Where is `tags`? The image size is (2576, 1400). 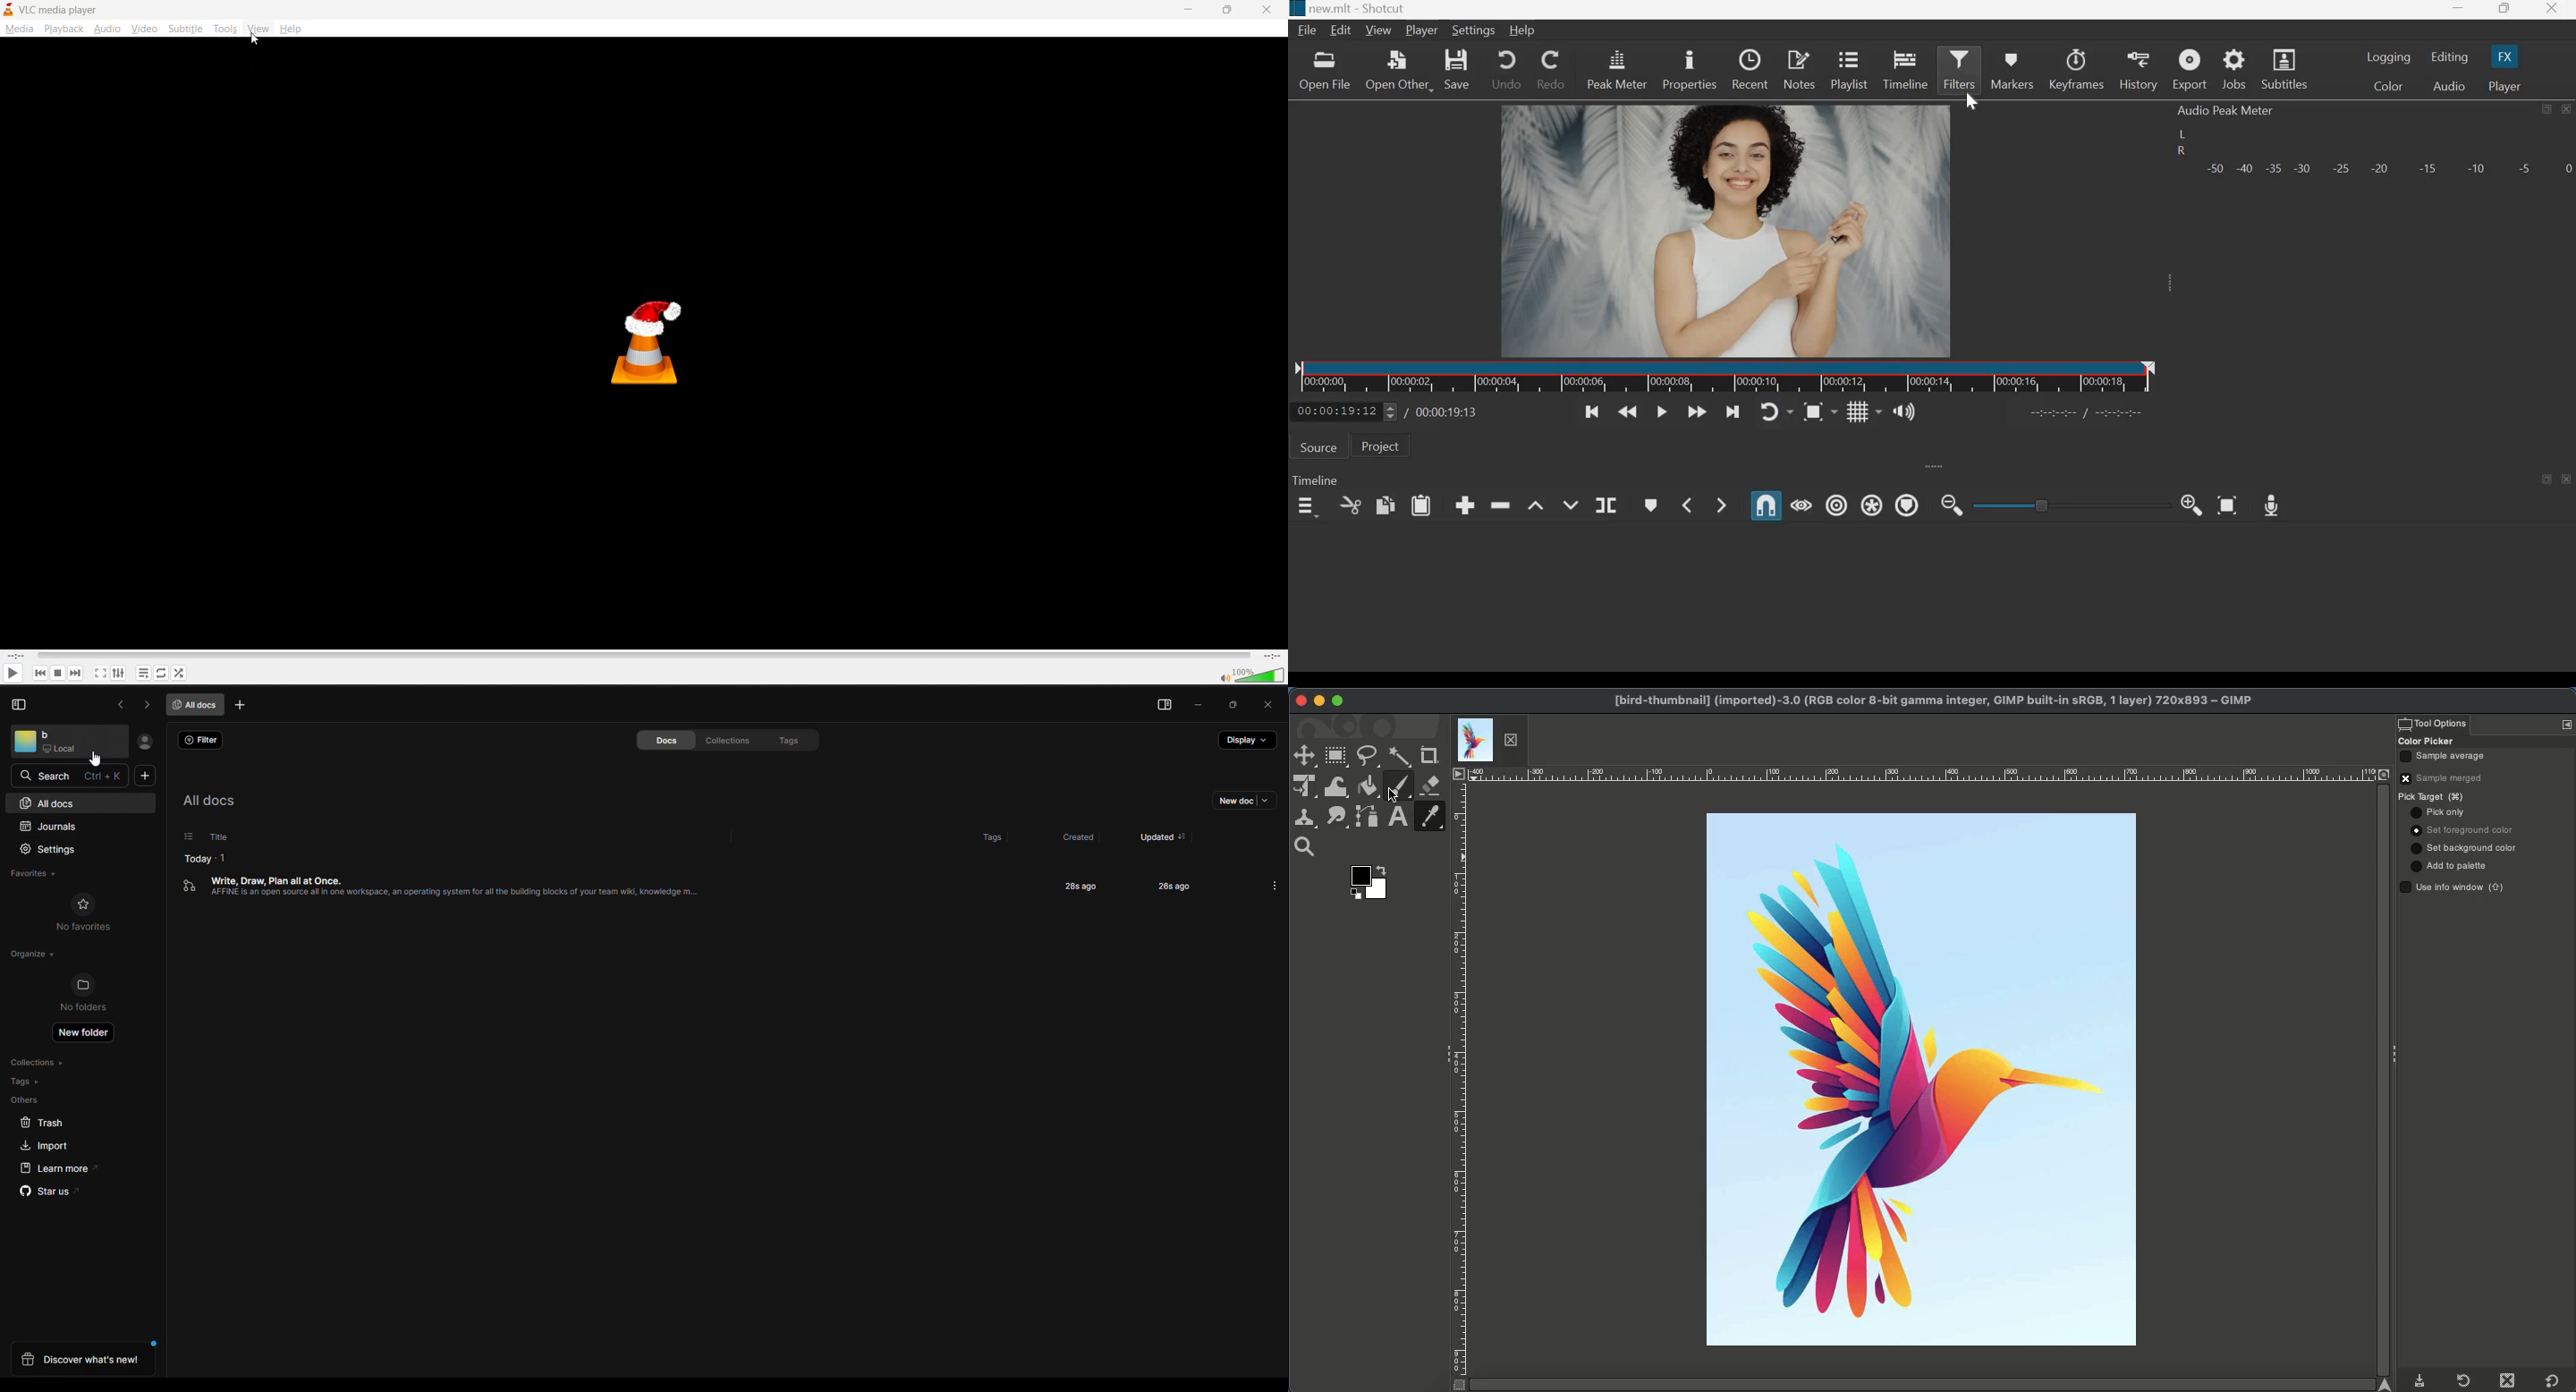 tags is located at coordinates (25, 1082).